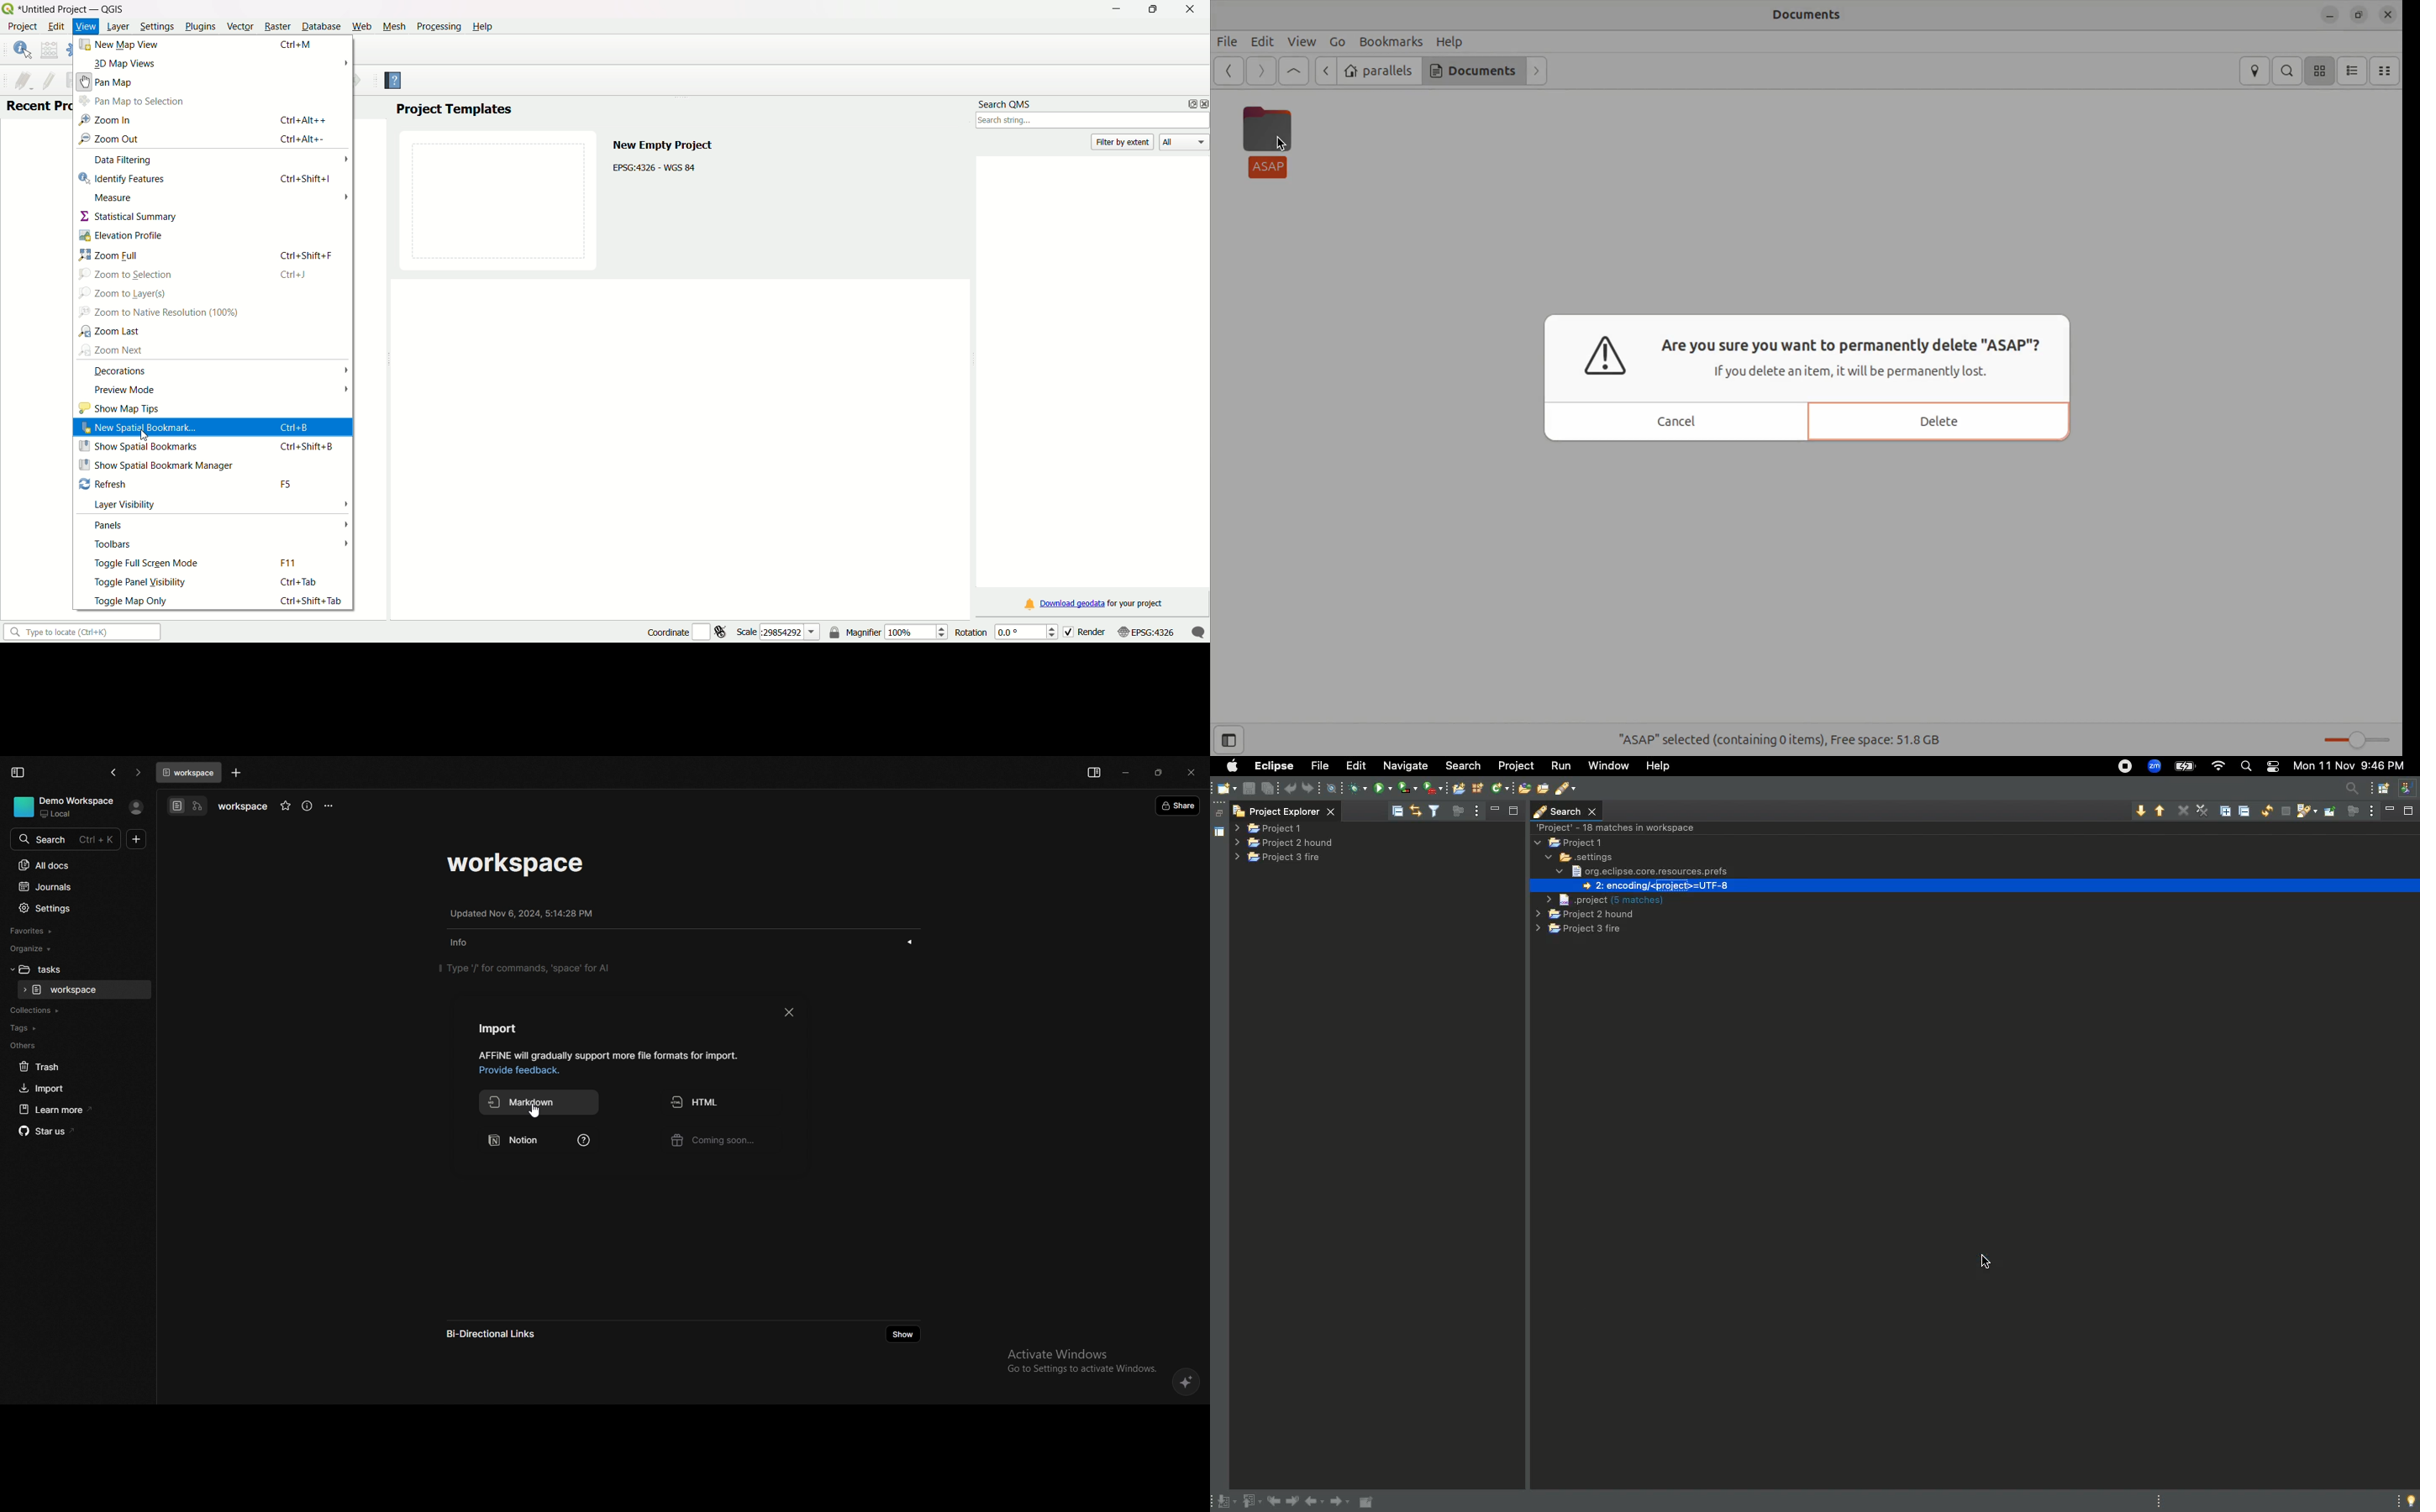  Describe the element at coordinates (1383, 787) in the screenshot. I see `run` at that location.